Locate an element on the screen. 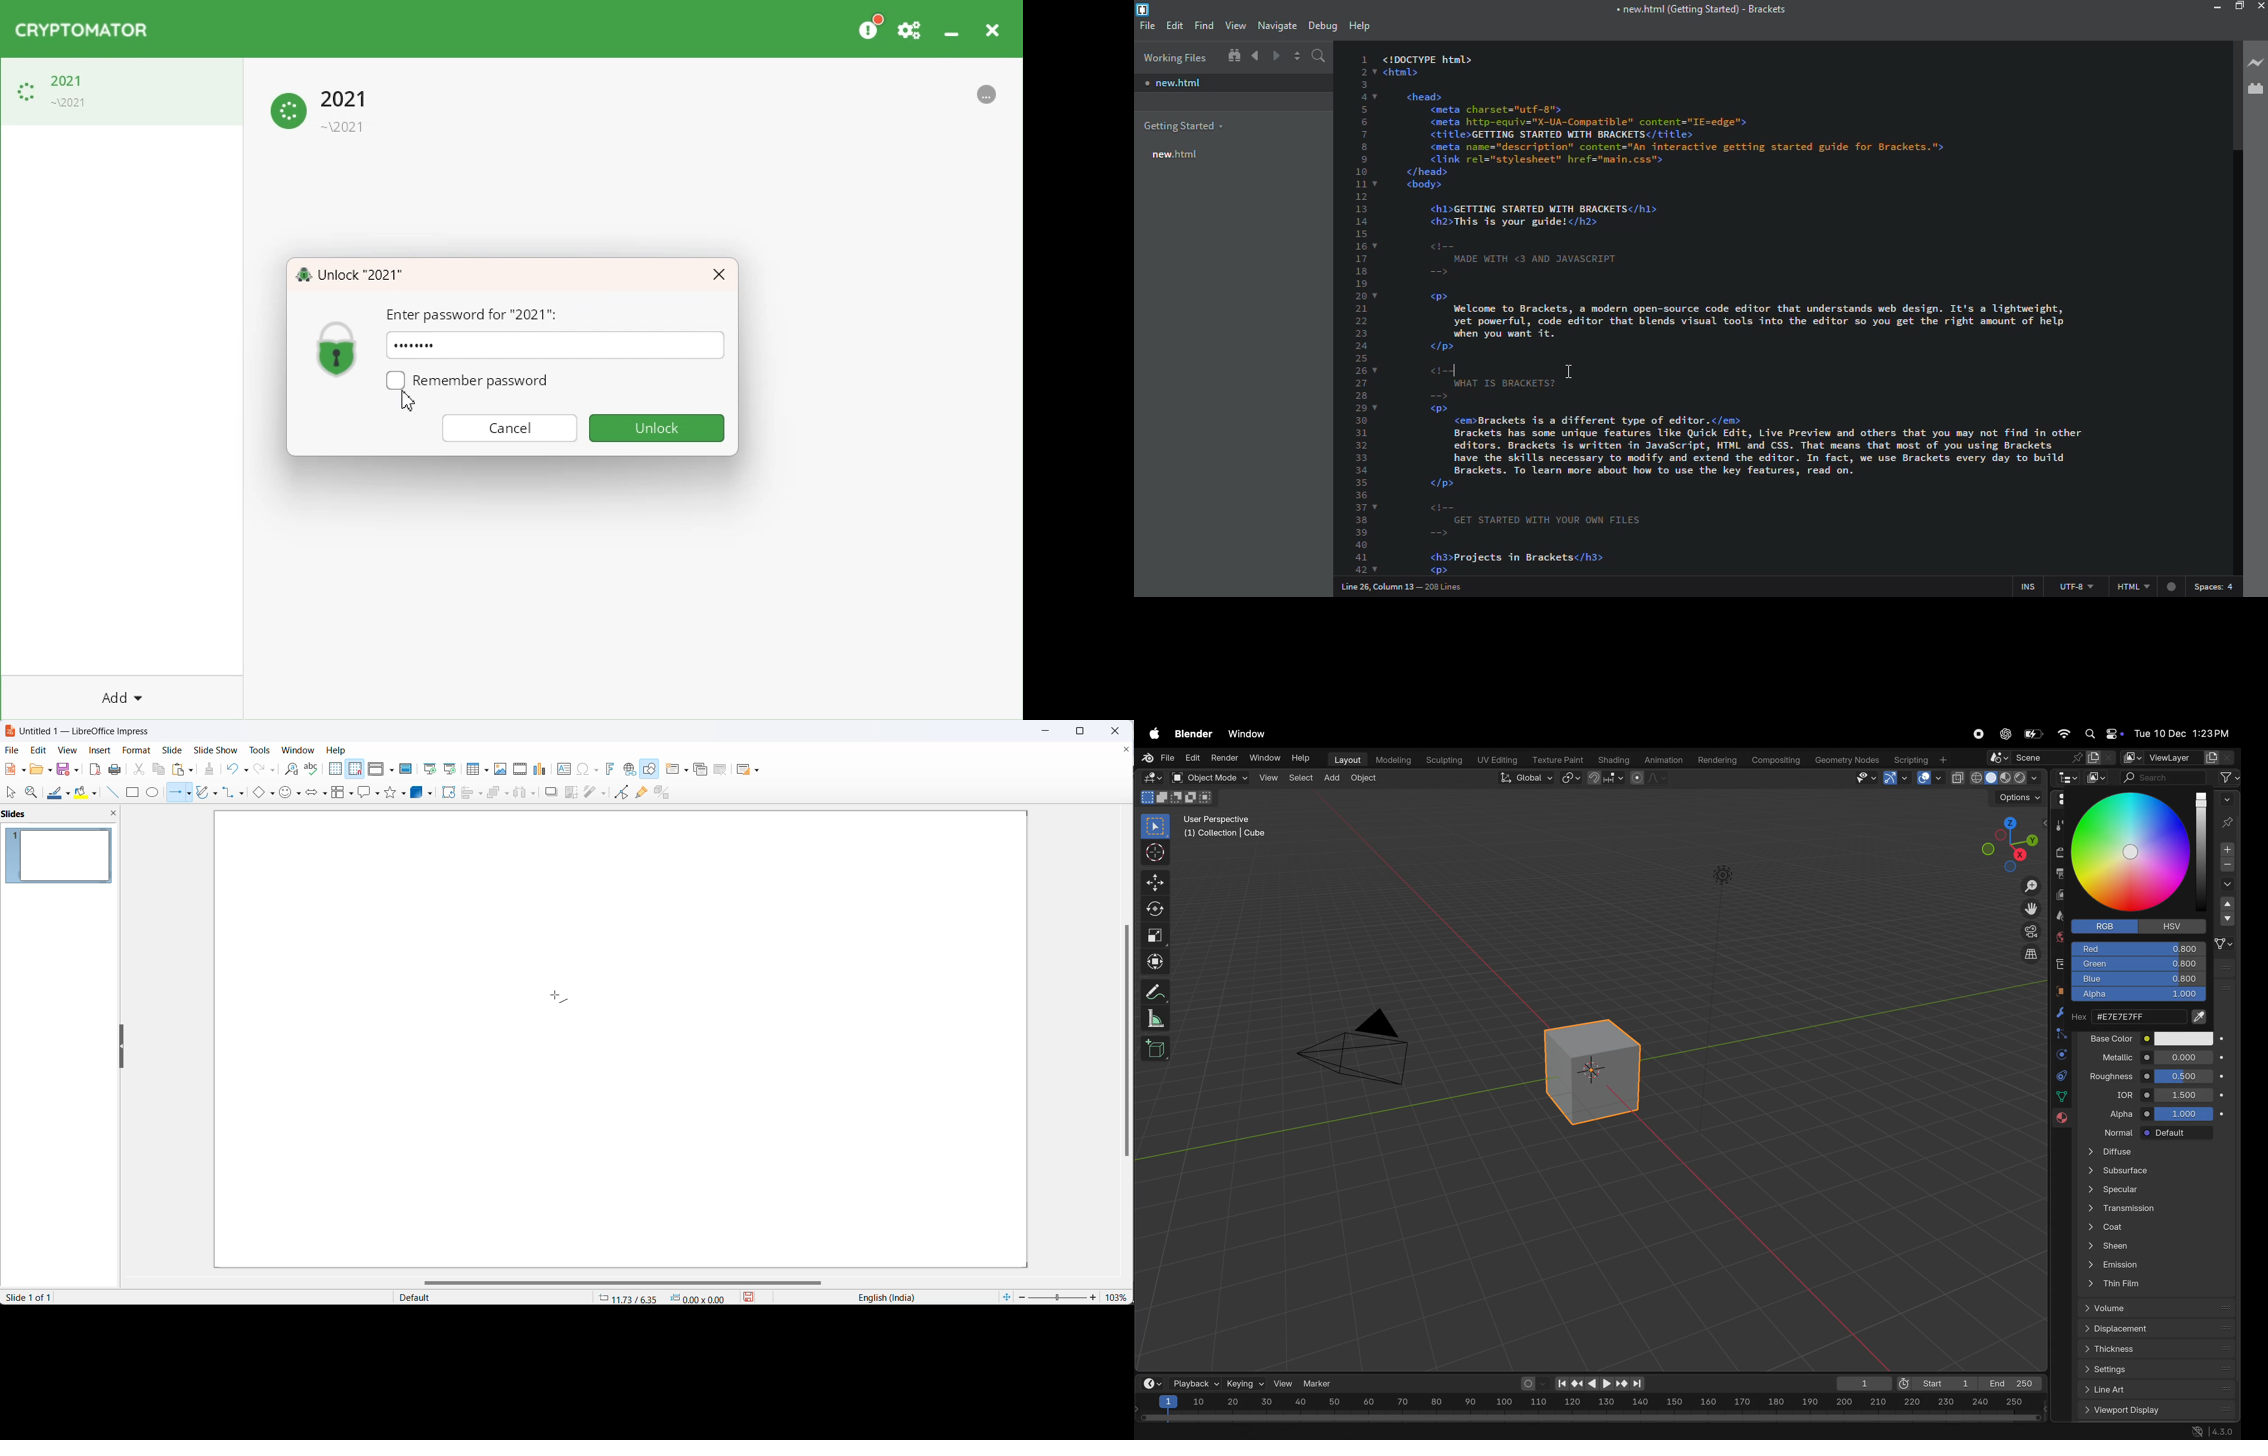 The height and width of the screenshot is (1456, 2268). file options is located at coordinates (14, 769).